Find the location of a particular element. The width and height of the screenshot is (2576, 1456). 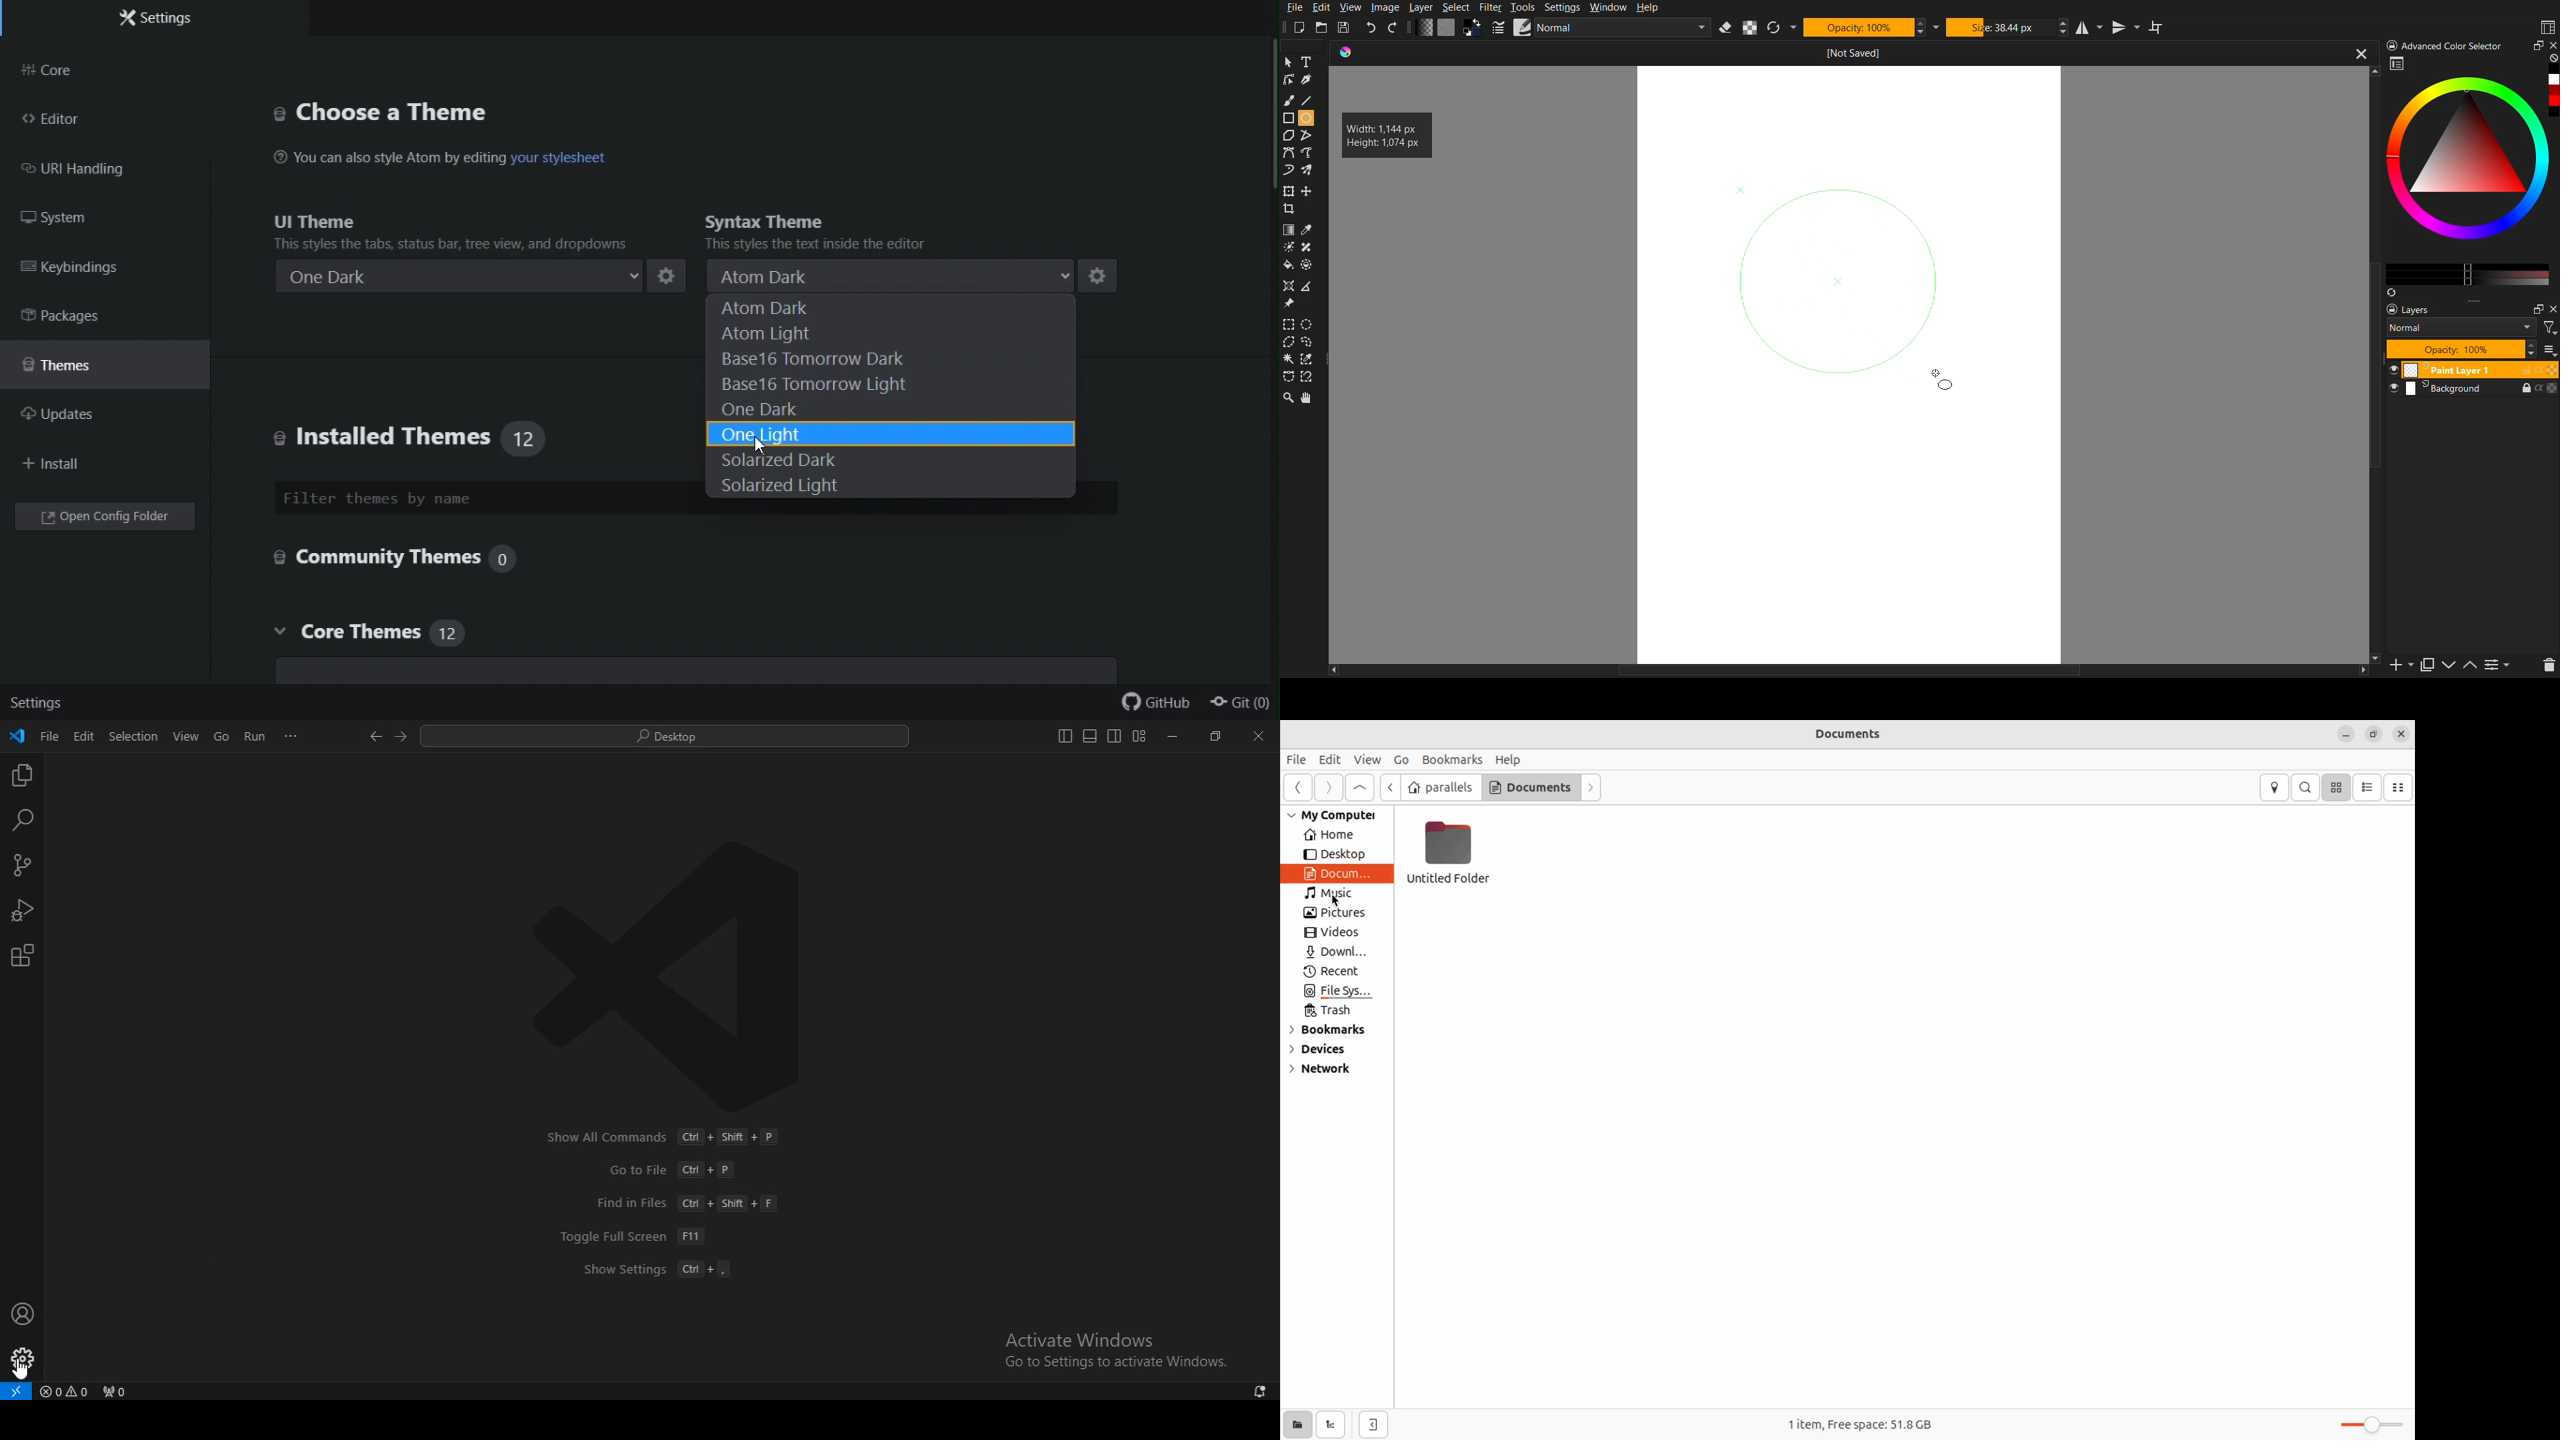

account is located at coordinates (22, 1315).